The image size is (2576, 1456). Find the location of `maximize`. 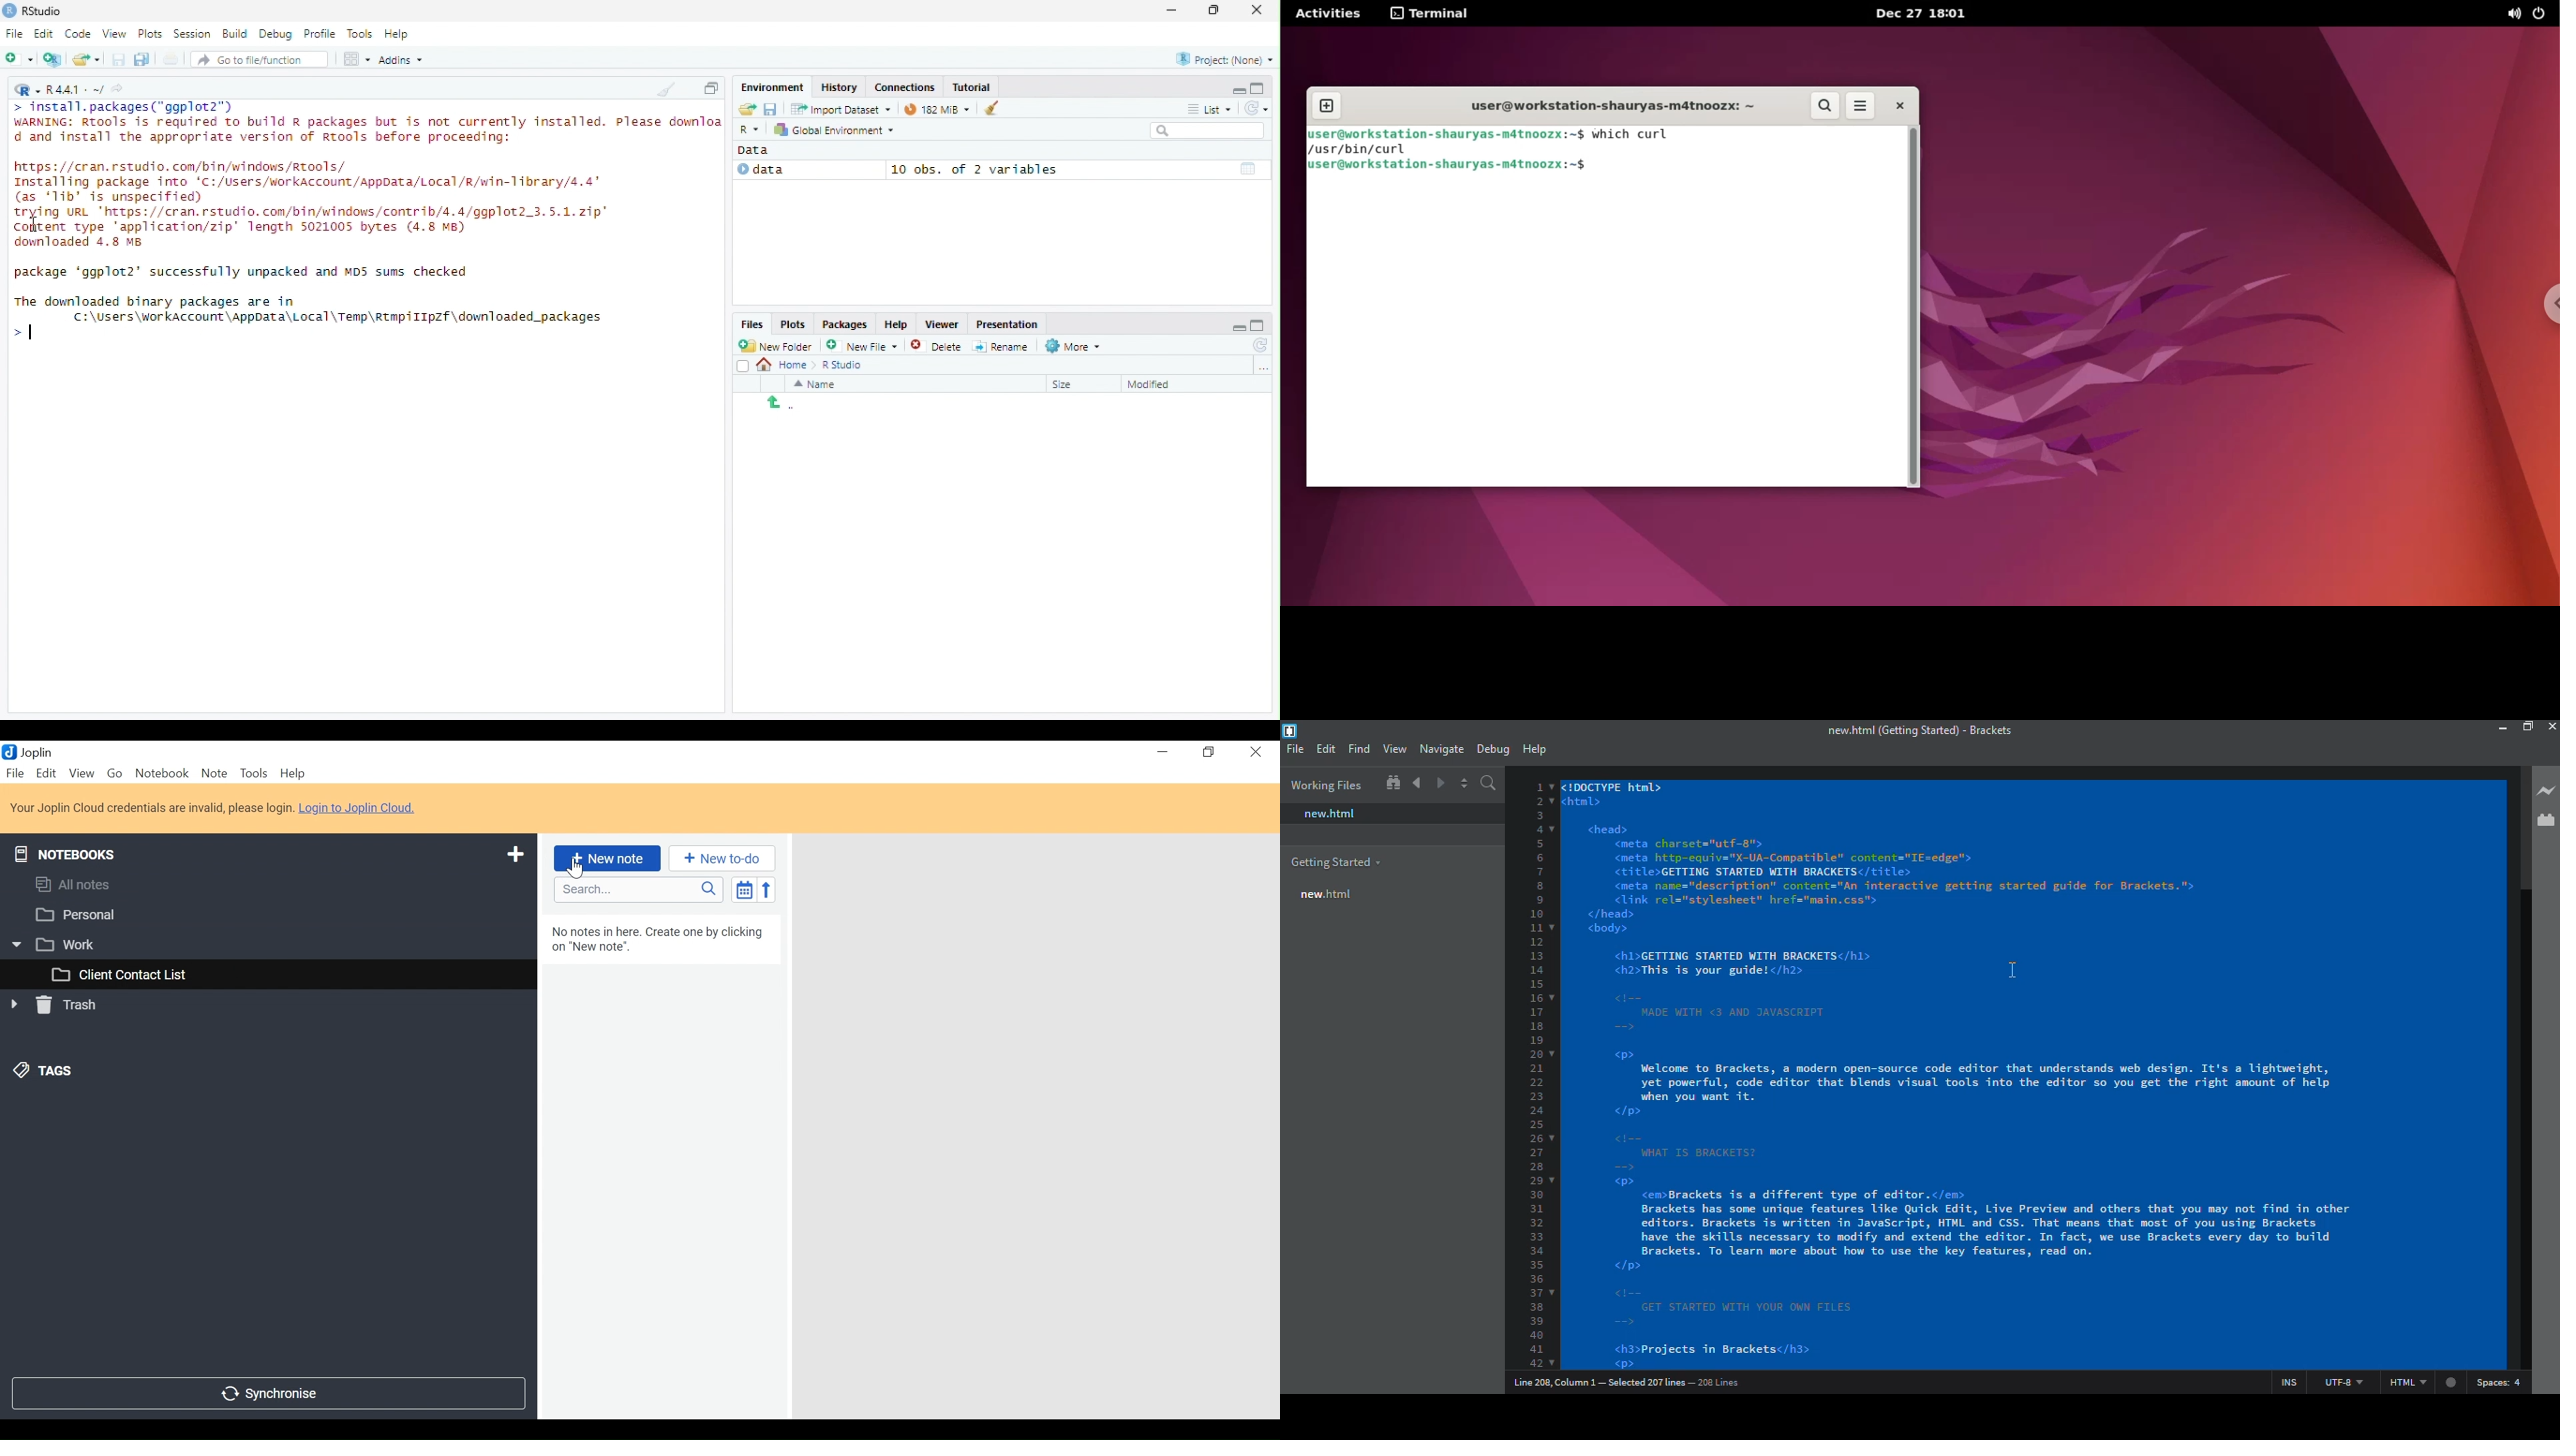

maximize is located at coordinates (1260, 88).